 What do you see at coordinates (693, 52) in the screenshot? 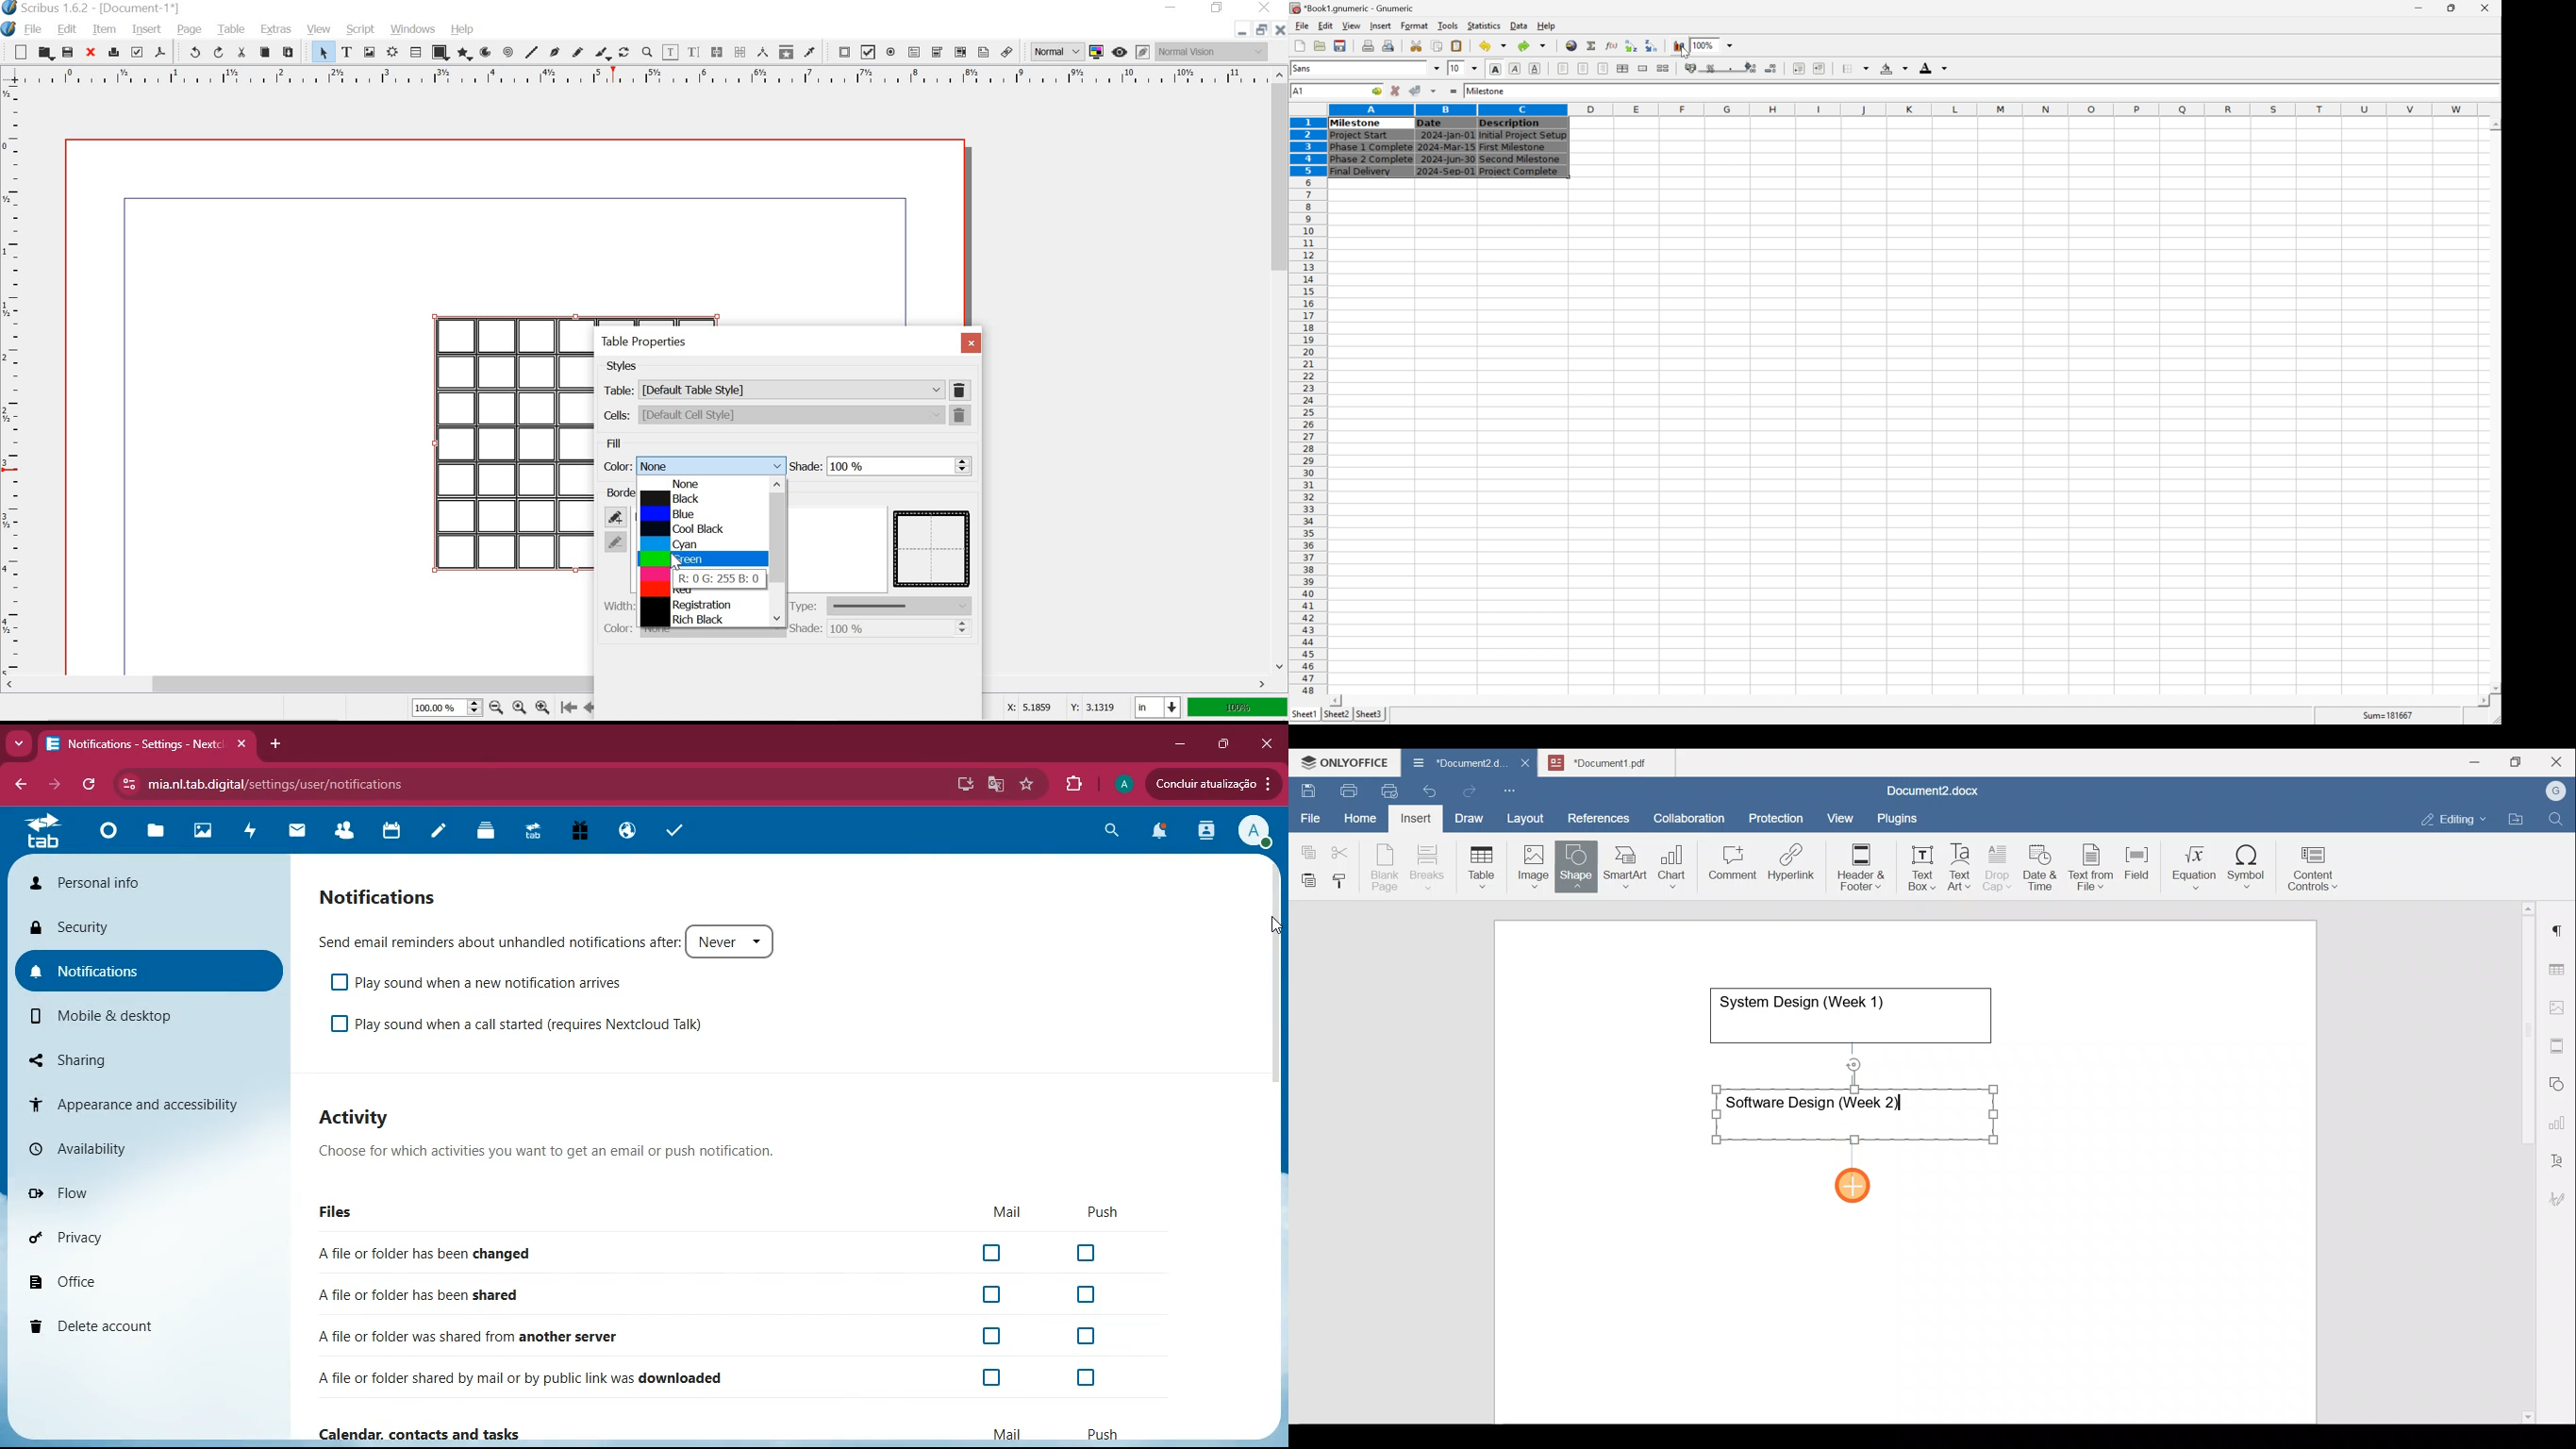
I see `edit text with story editor` at bounding box center [693, 52].